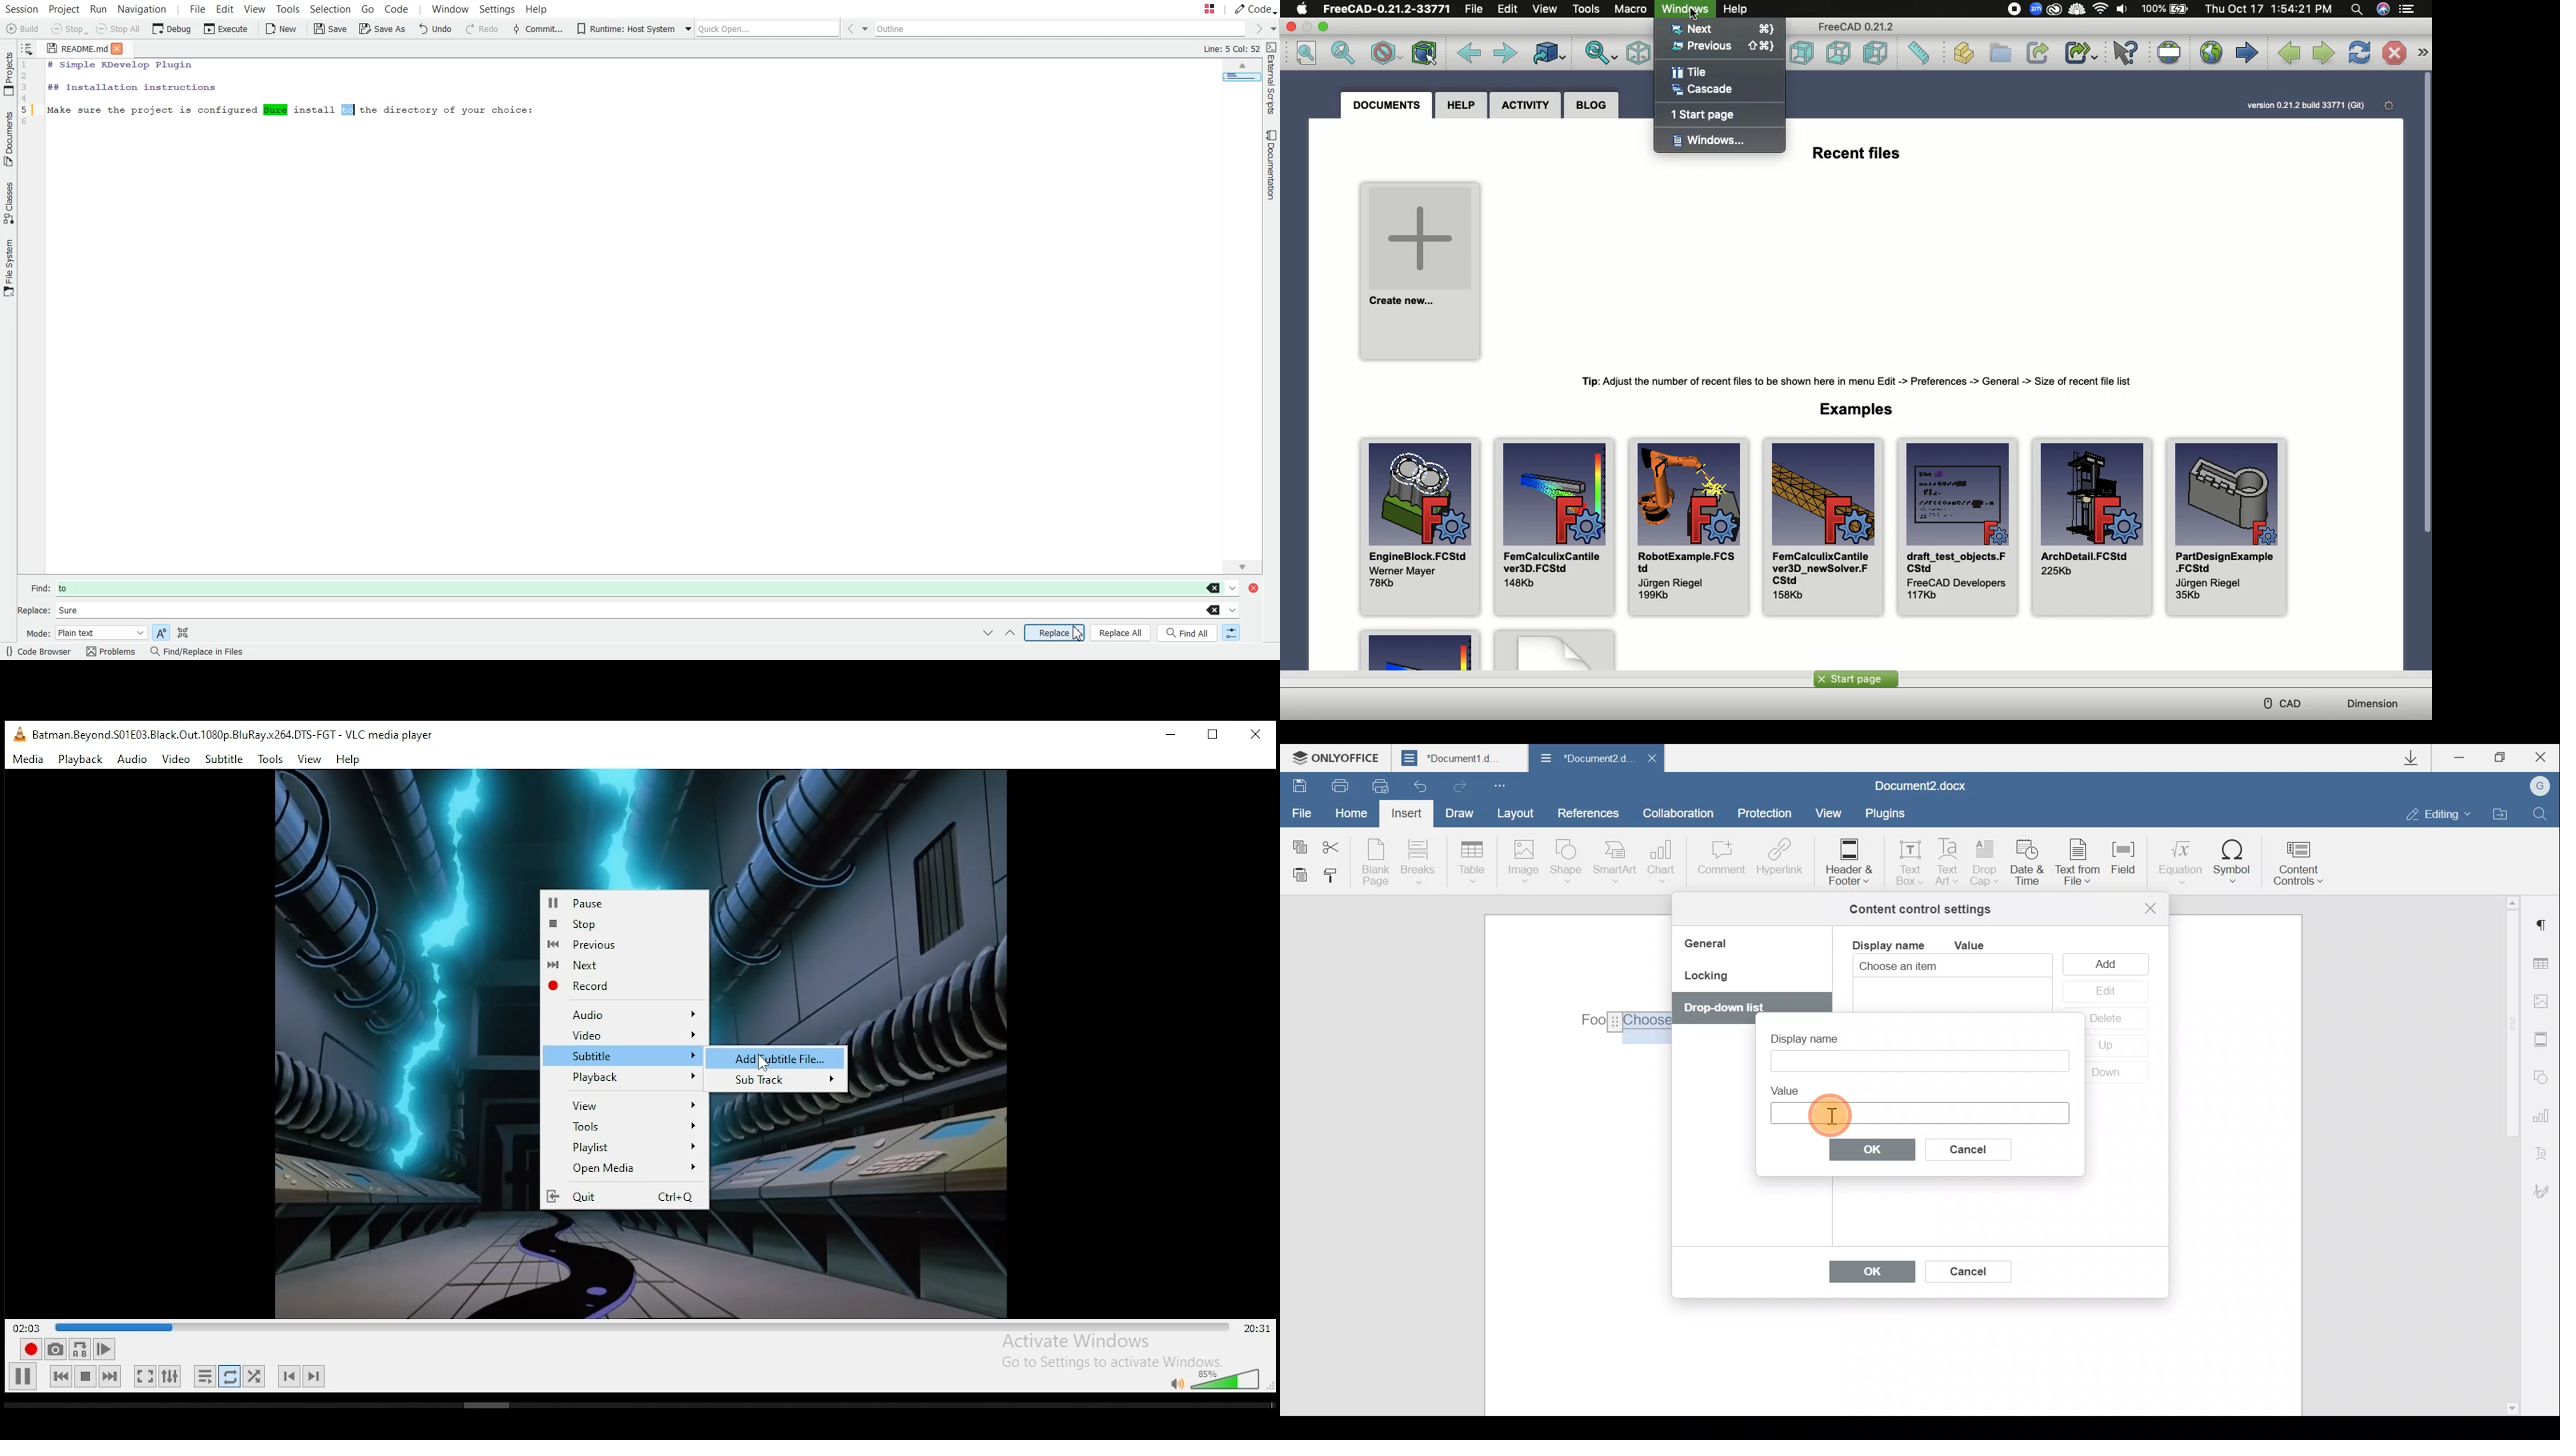 Image resolution: width=2576 pixels, height=1456 pixels. I want to click on Open start page preferences, so click(2389, 106).